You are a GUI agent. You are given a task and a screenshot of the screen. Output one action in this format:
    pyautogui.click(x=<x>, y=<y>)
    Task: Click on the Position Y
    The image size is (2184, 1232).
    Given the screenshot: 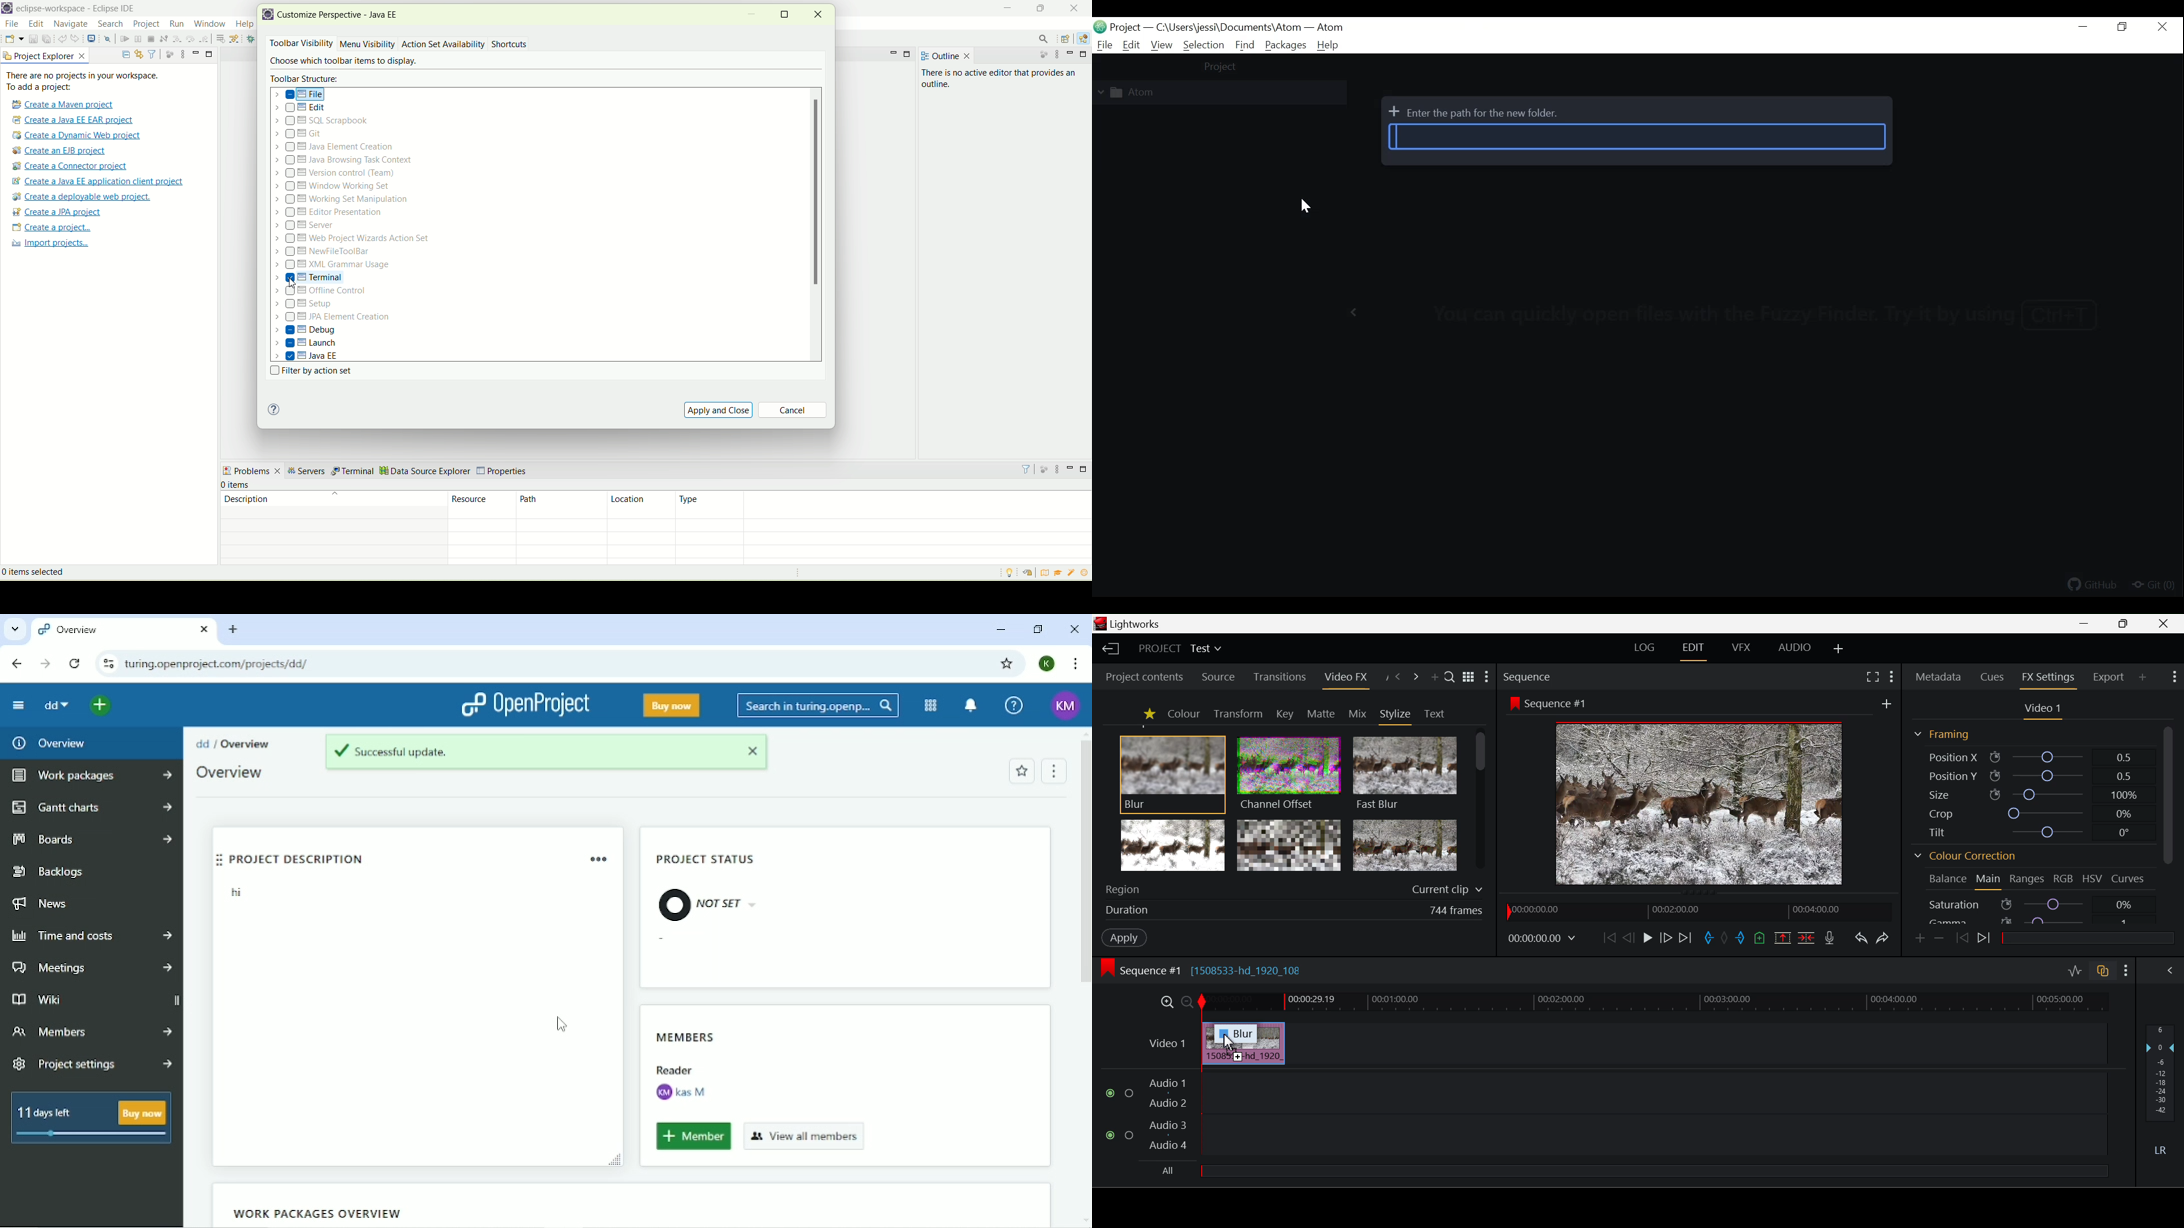 What is the action you would take?
    pyautogui.click(x=2030, y=776)
    